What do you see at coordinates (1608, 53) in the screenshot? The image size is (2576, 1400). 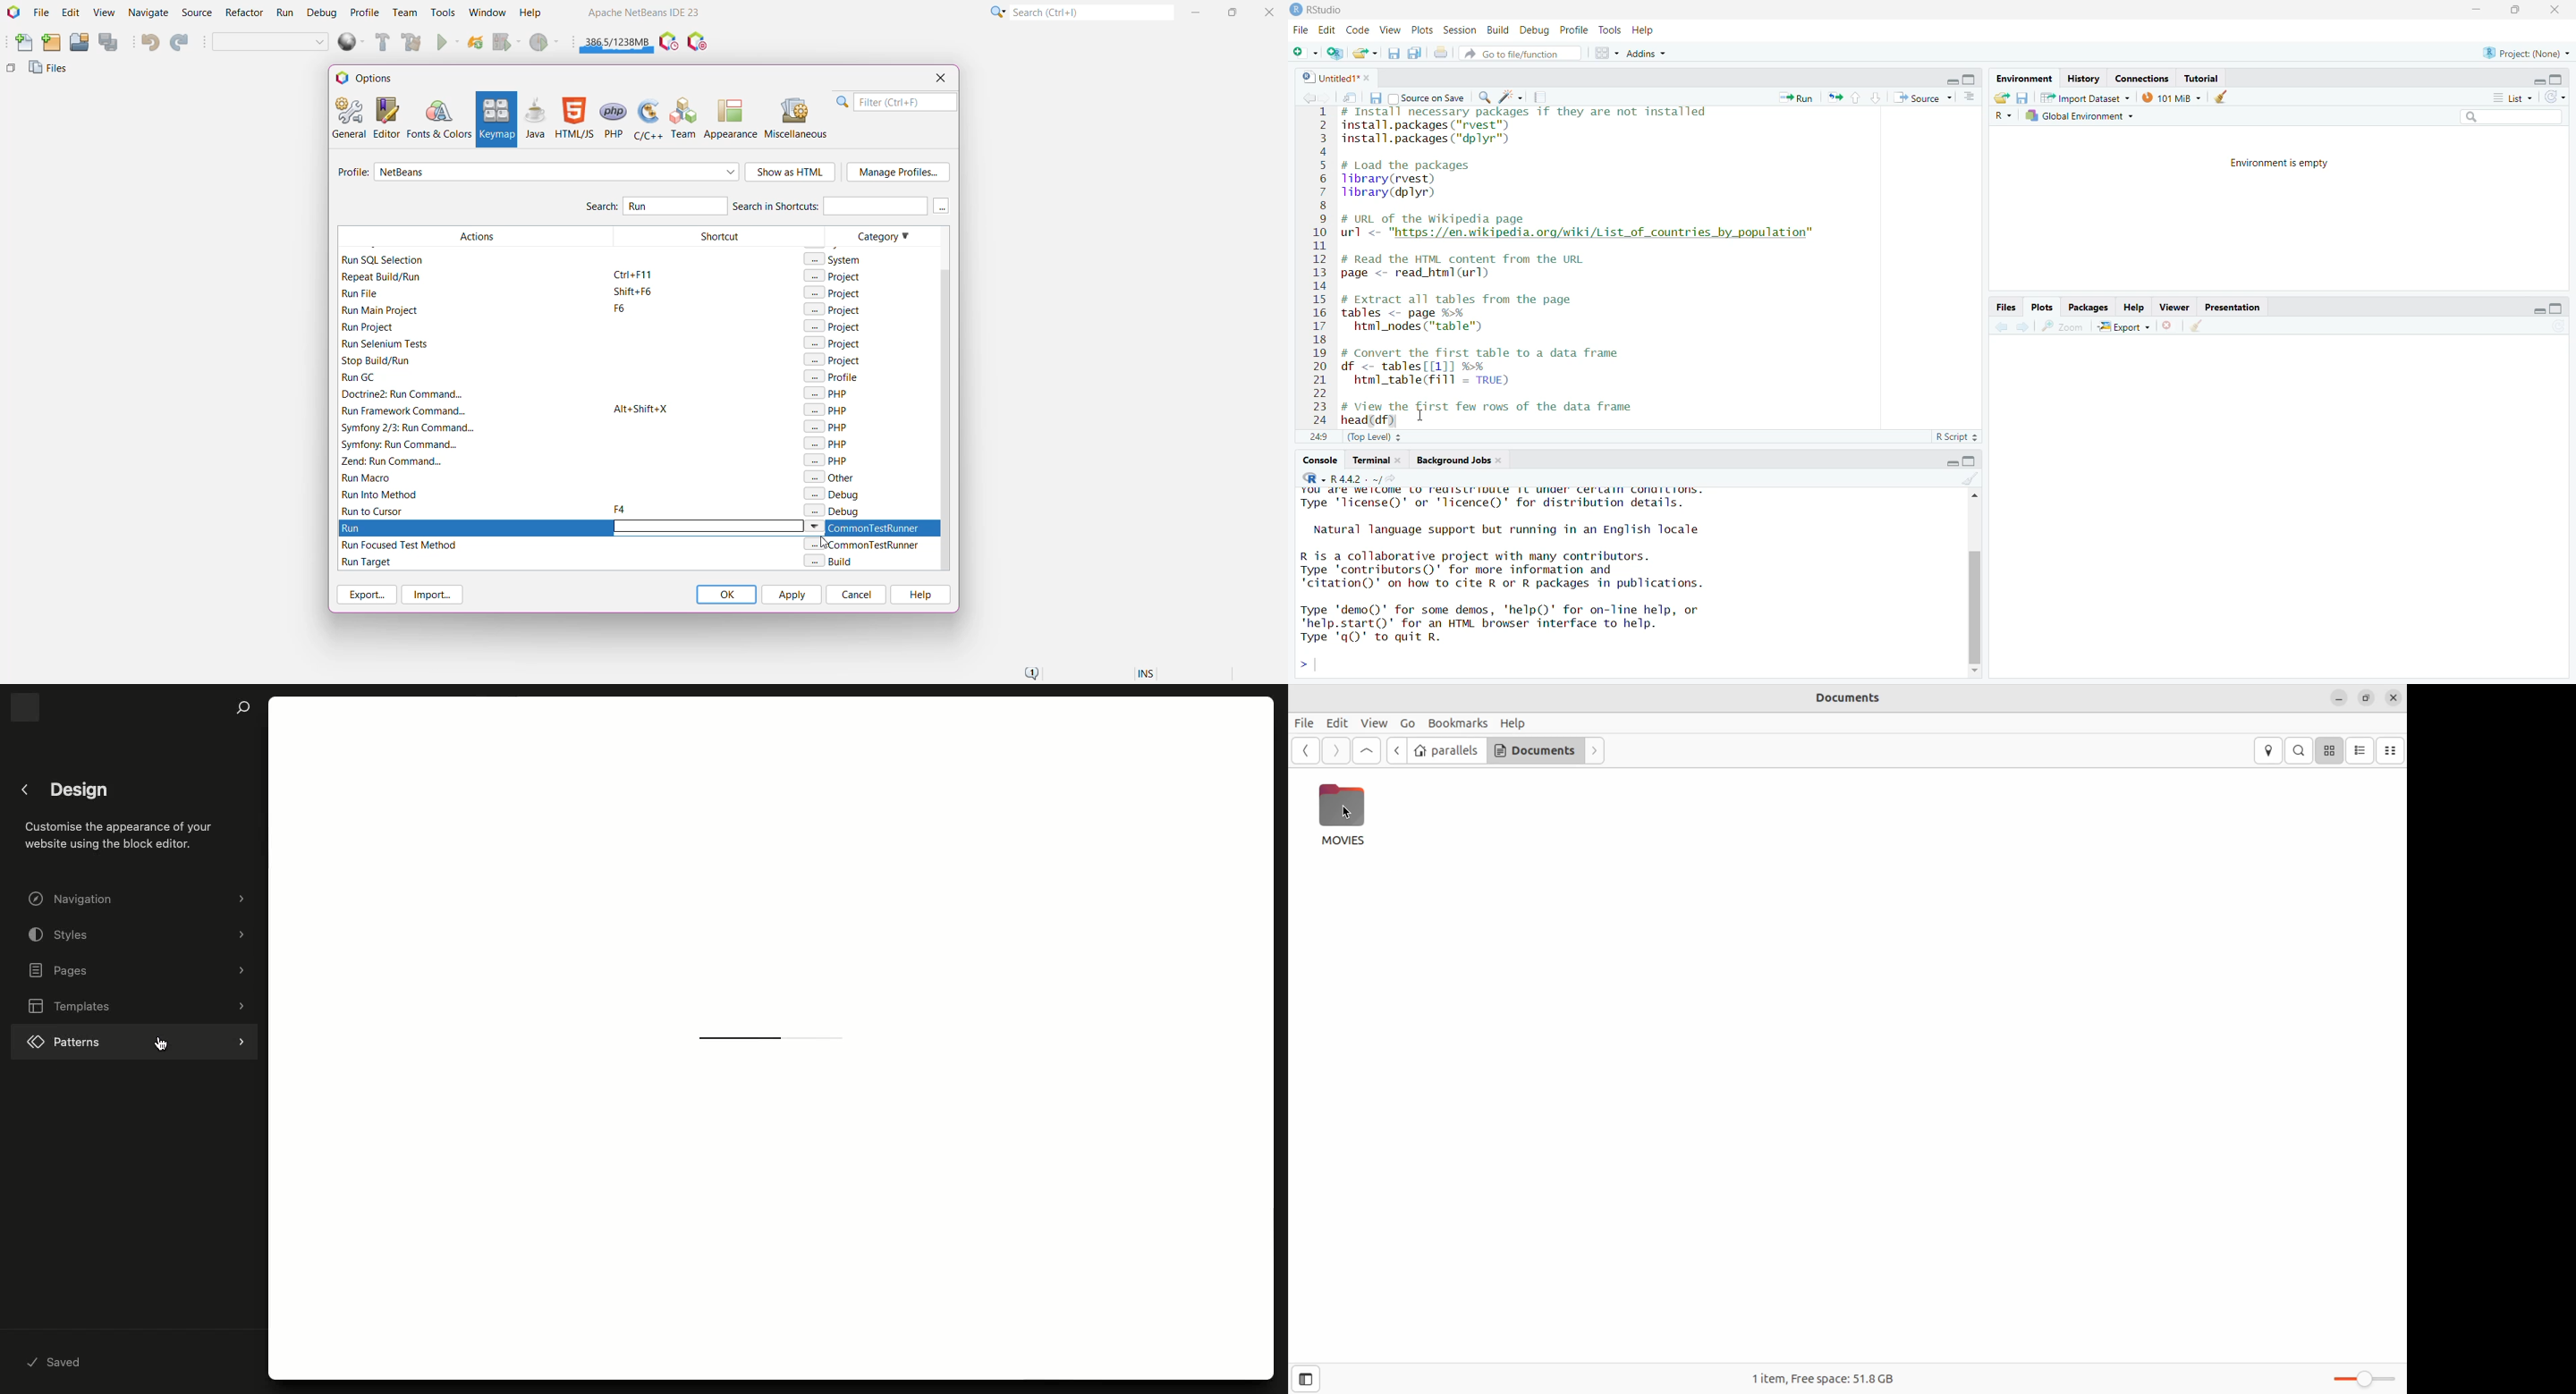 I see `options` at bounding box center [1608, 53].